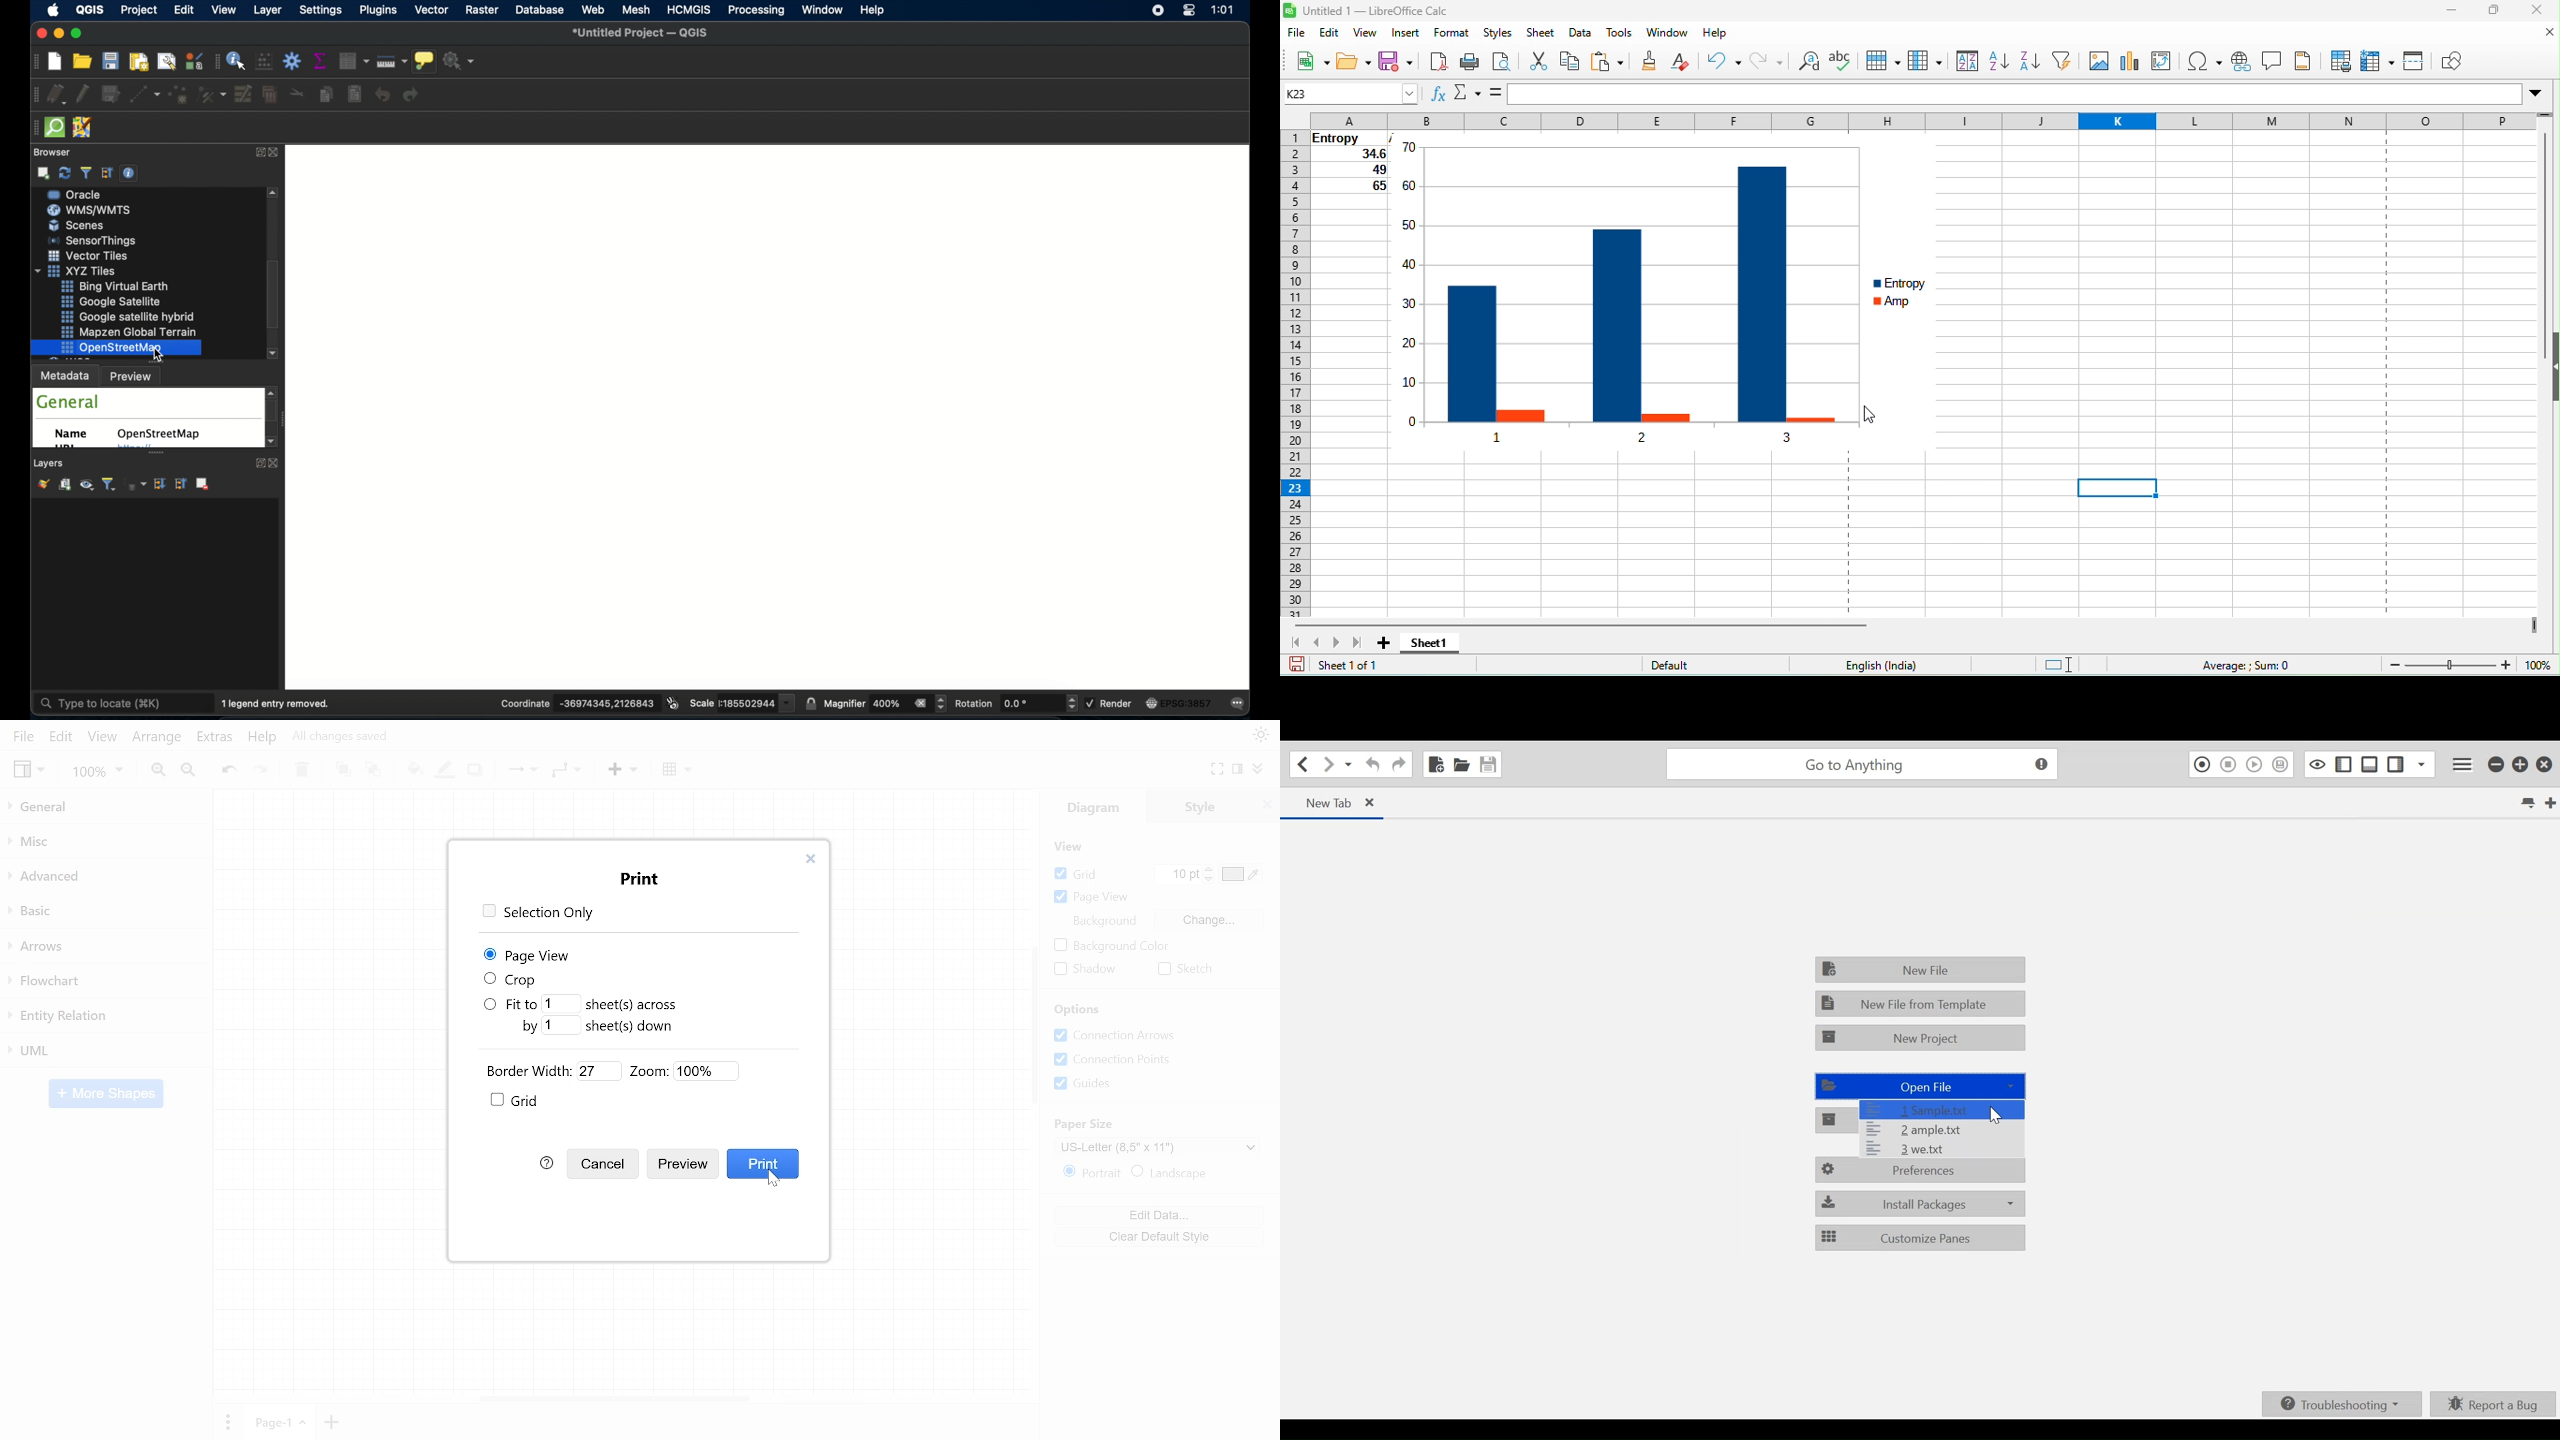 The width and height of the screenshot is (2576, 1456). What do you see at coordinates (1102, 921) in the screenshot?
I see `Background` at bounding box center [1102, 921].